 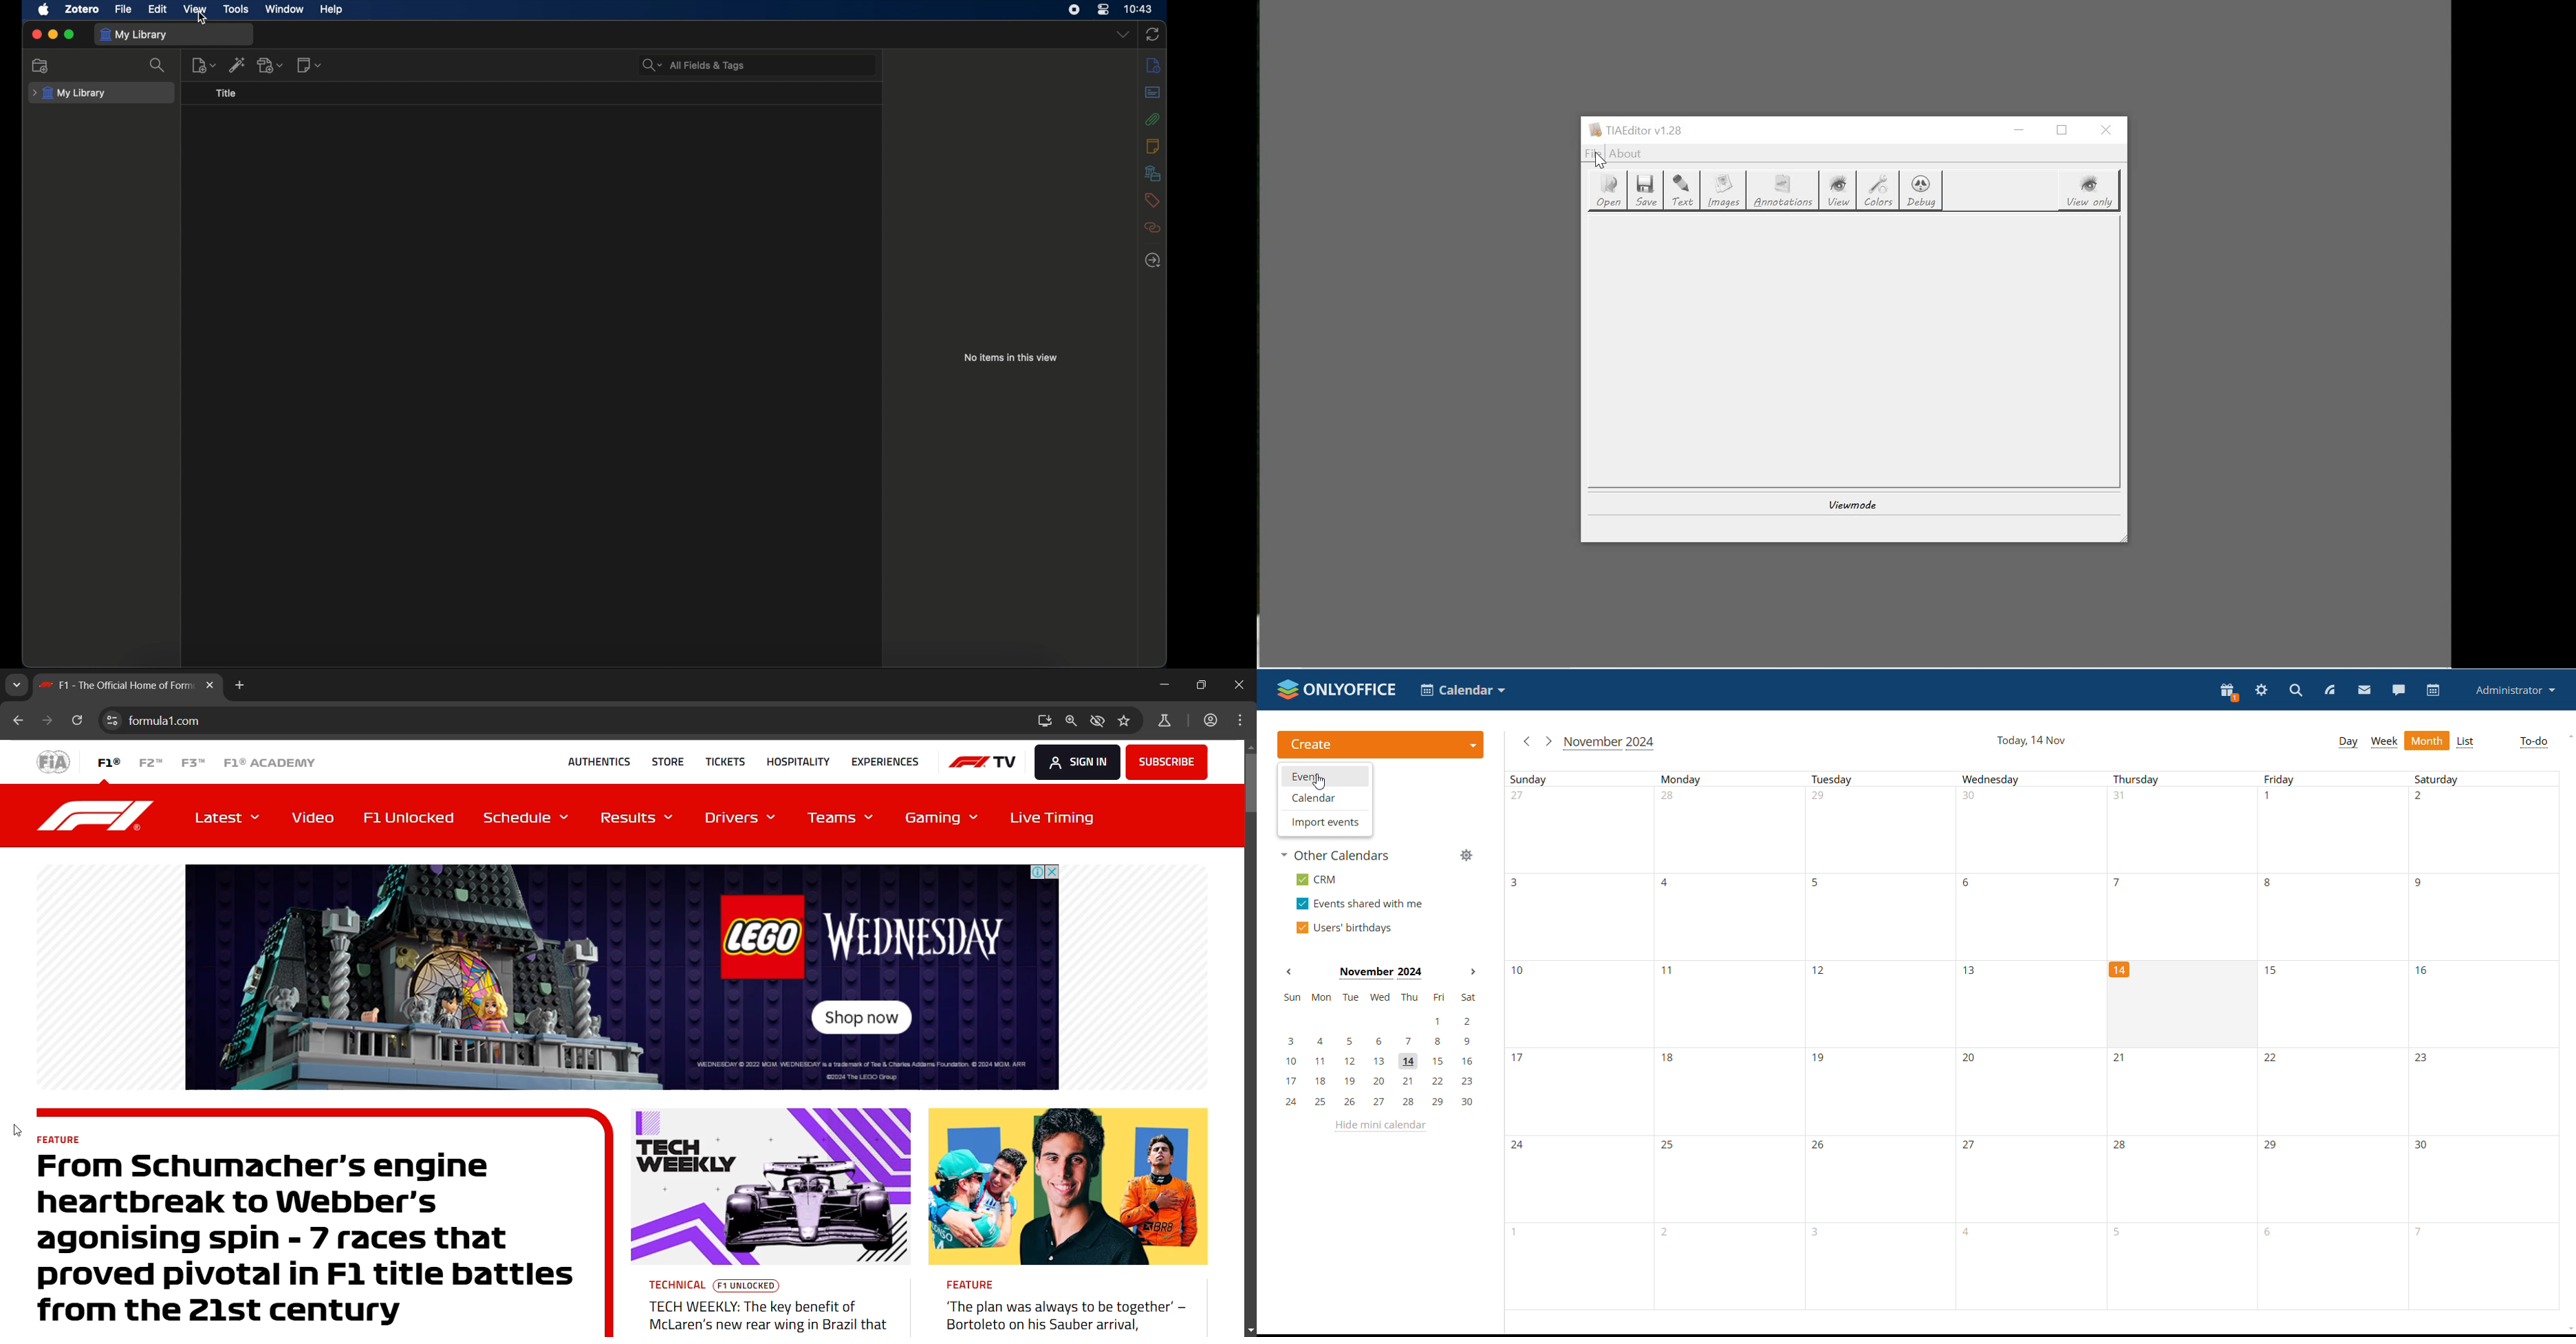 I want to click on notes, so click(x=1153, y=146).